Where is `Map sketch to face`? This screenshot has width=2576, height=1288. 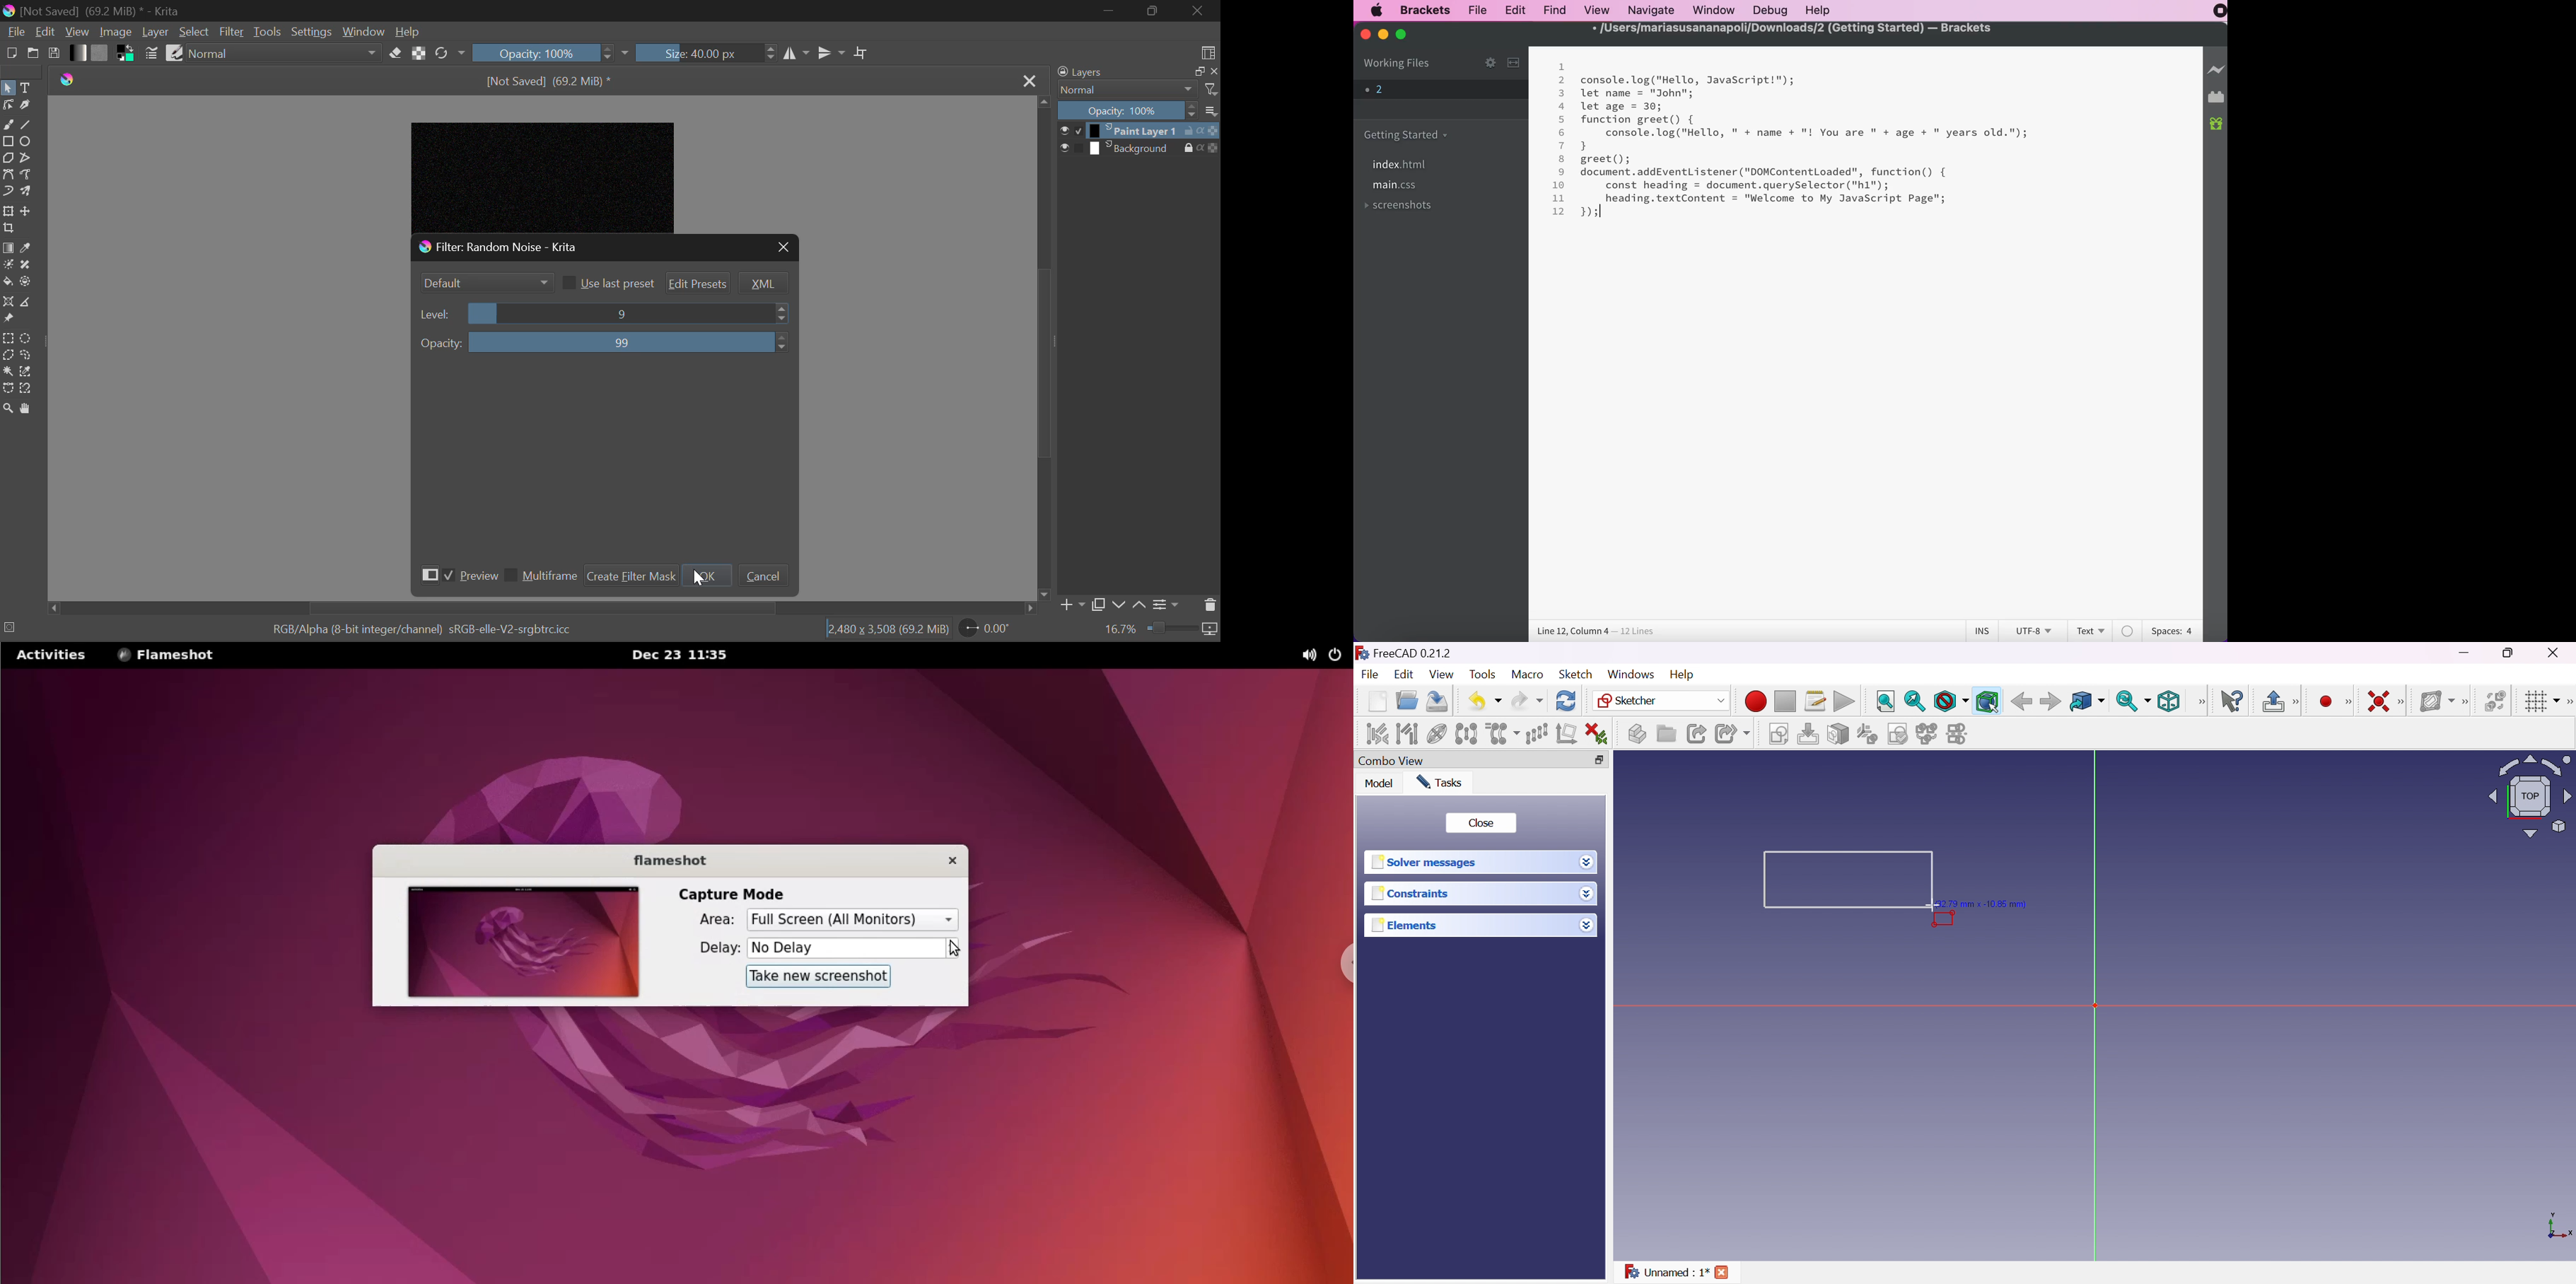 Map sketch to face is located at coordinates (1837, 734).